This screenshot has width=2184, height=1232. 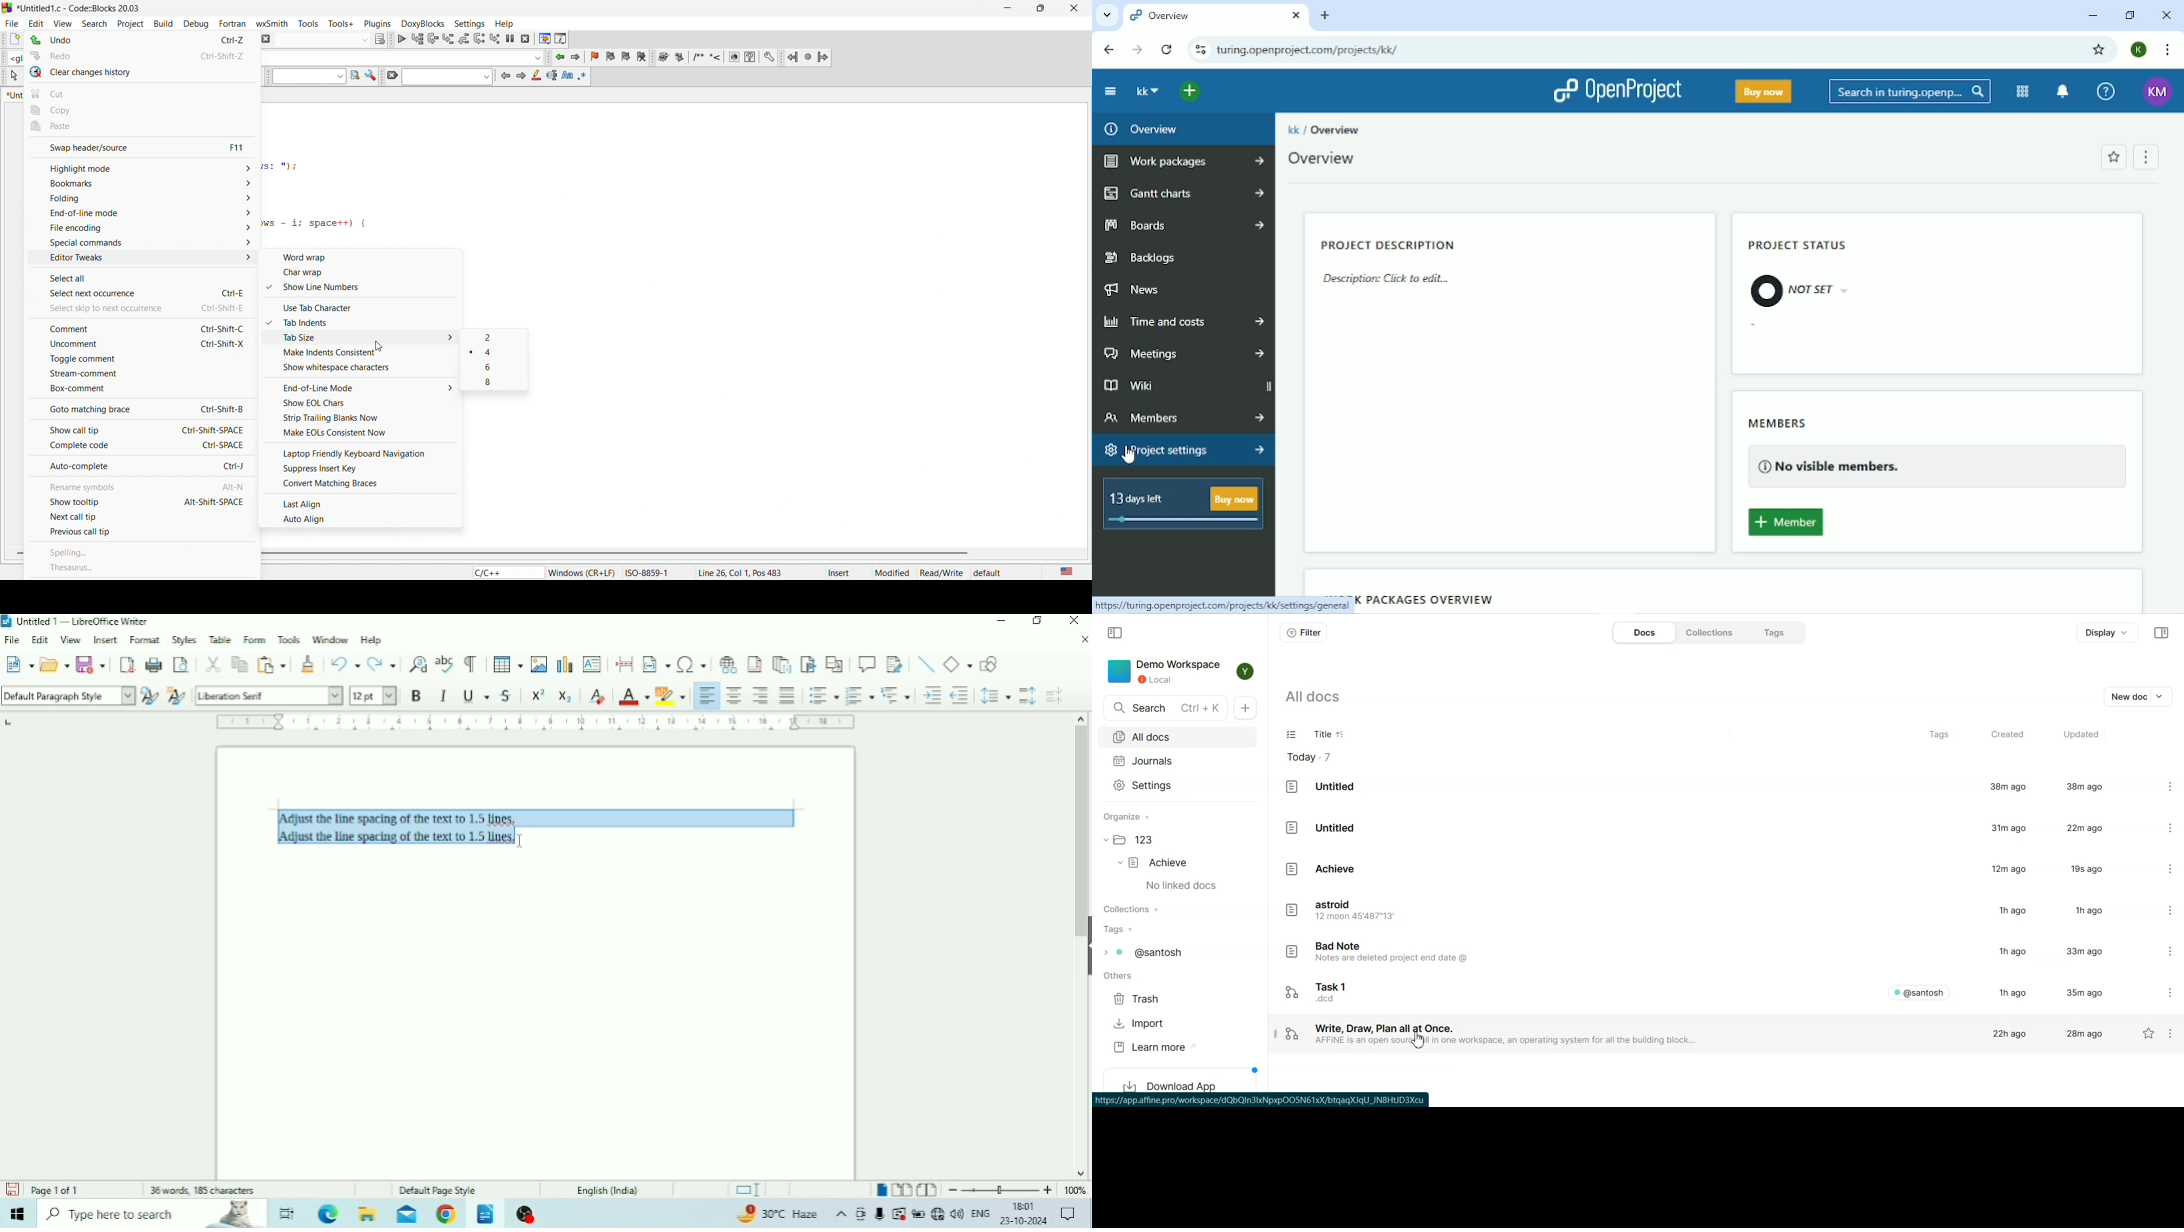 I want to click on cursor , so click(x=384, y=342).